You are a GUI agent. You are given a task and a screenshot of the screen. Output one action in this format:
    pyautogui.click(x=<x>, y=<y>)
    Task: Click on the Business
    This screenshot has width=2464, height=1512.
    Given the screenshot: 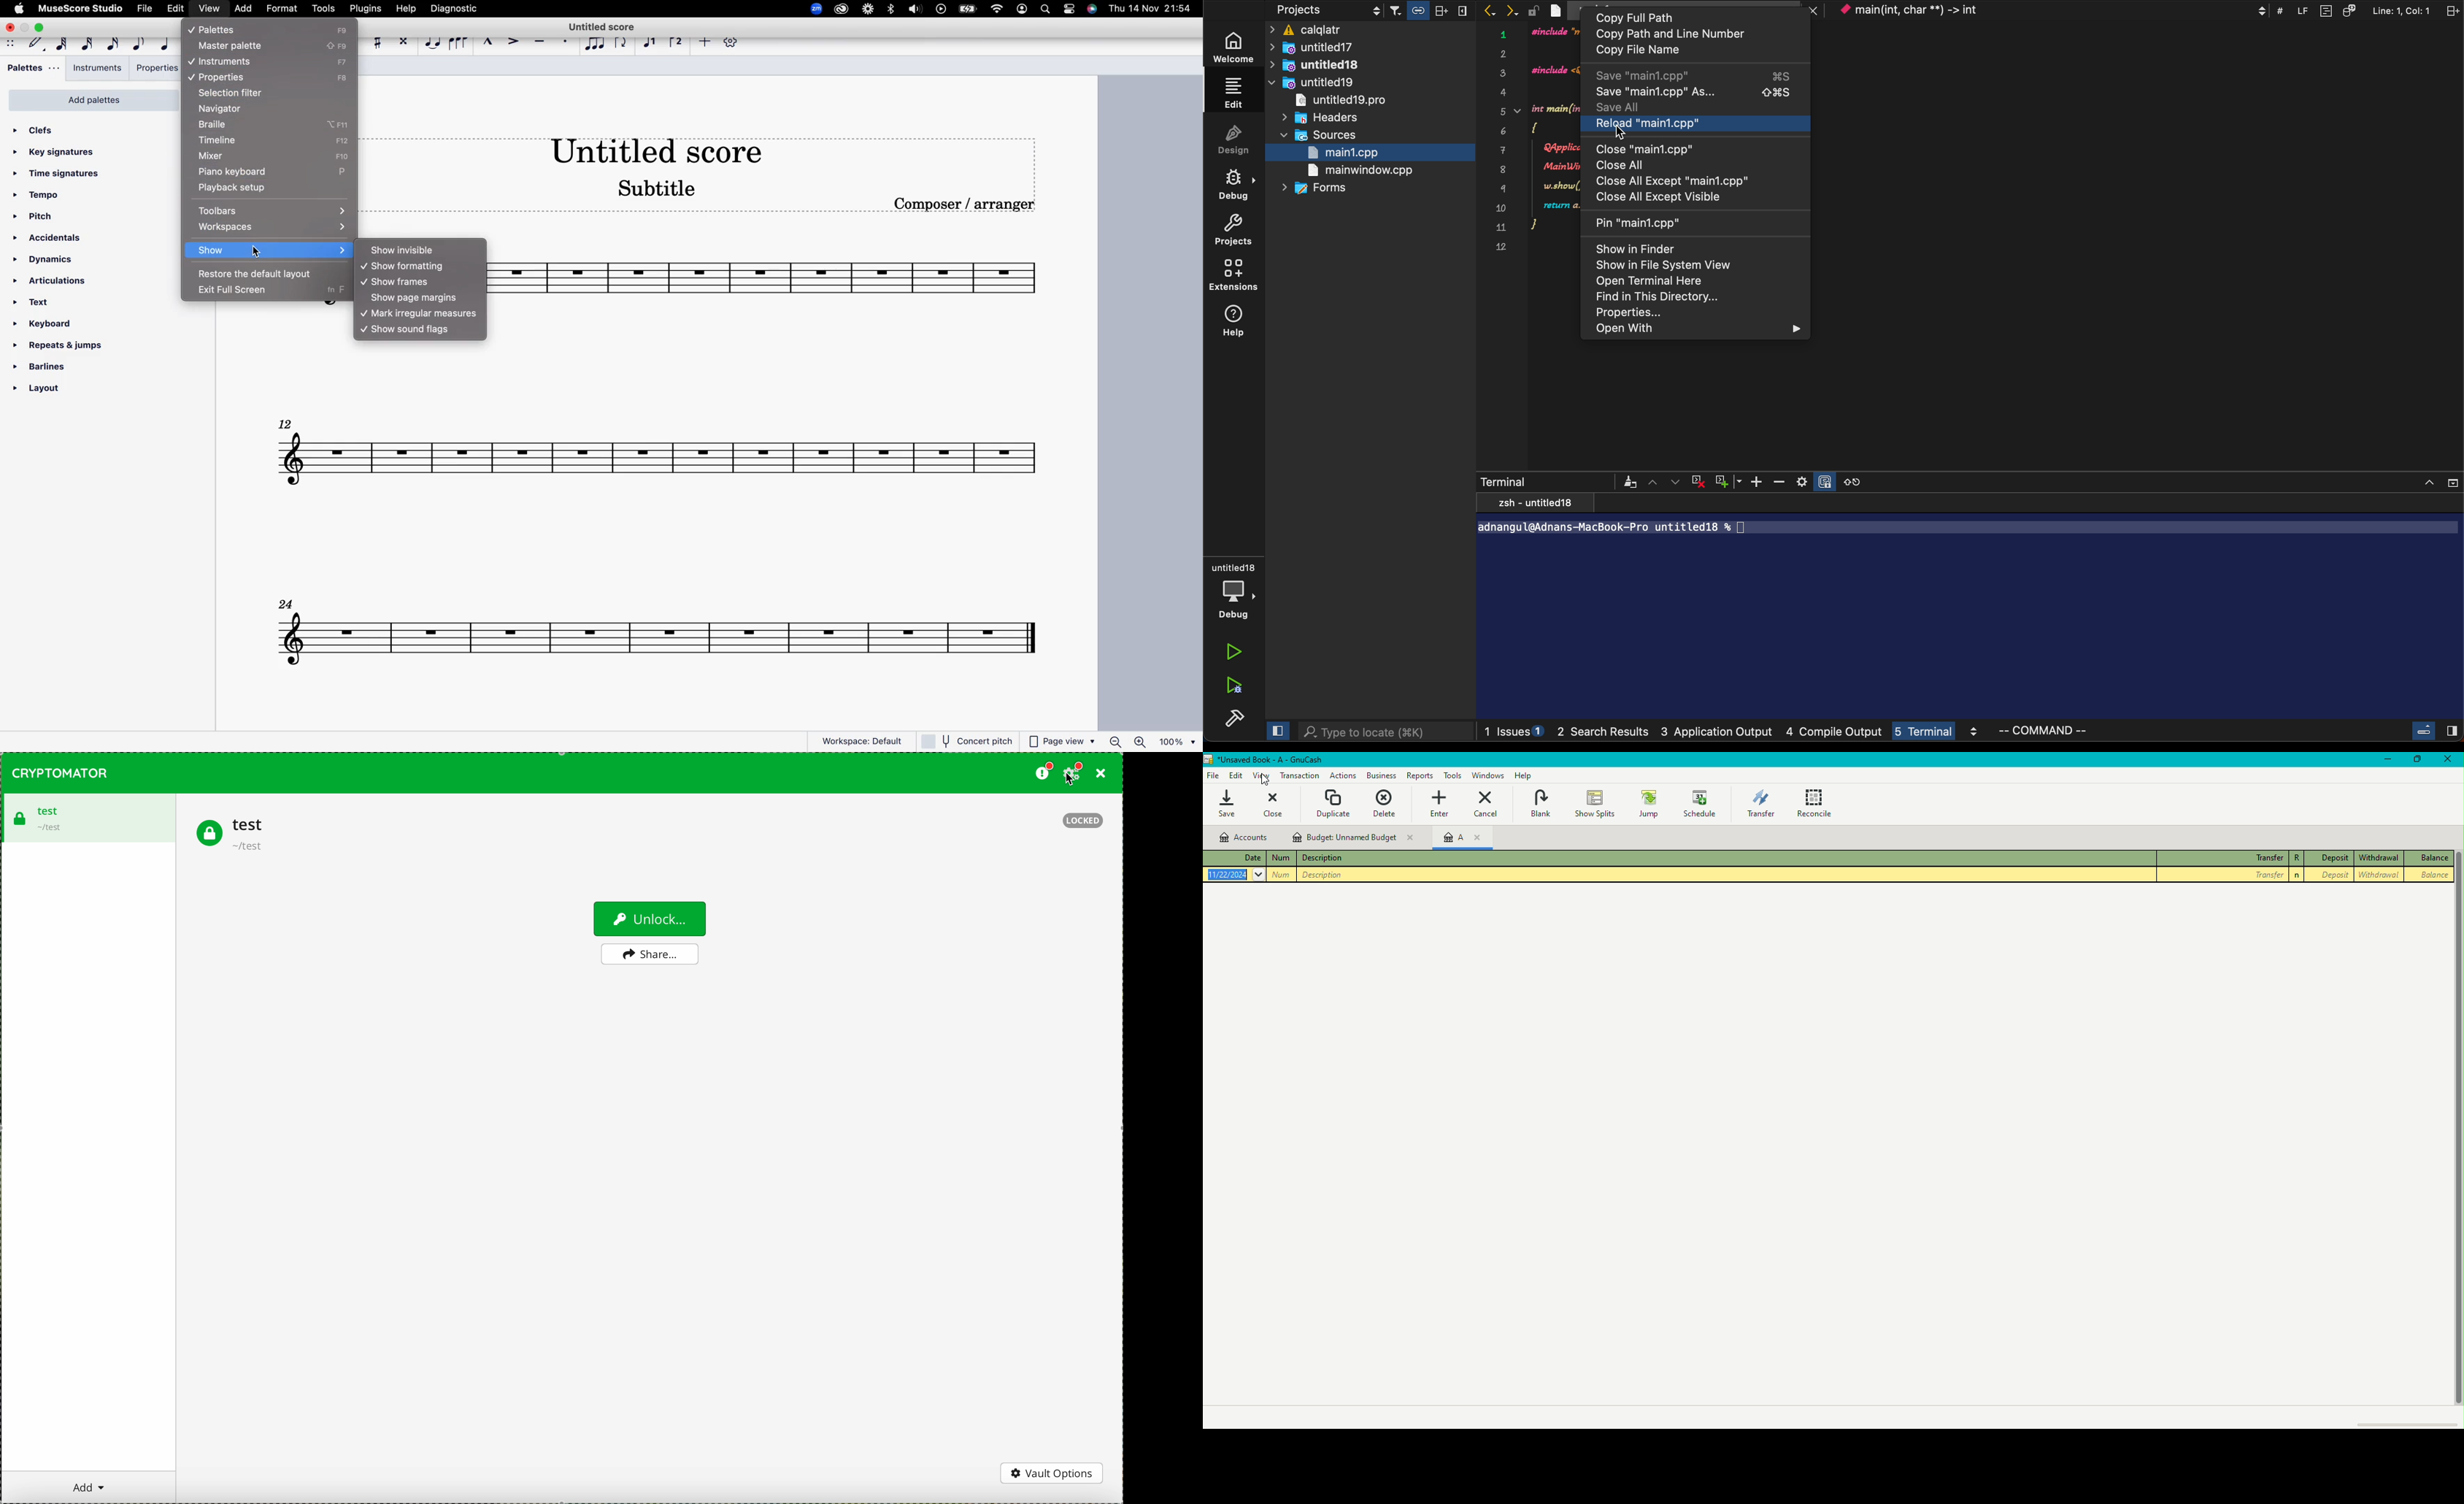 What is the action you would take?
    pyautogui.click(x=1382, y=775)
    